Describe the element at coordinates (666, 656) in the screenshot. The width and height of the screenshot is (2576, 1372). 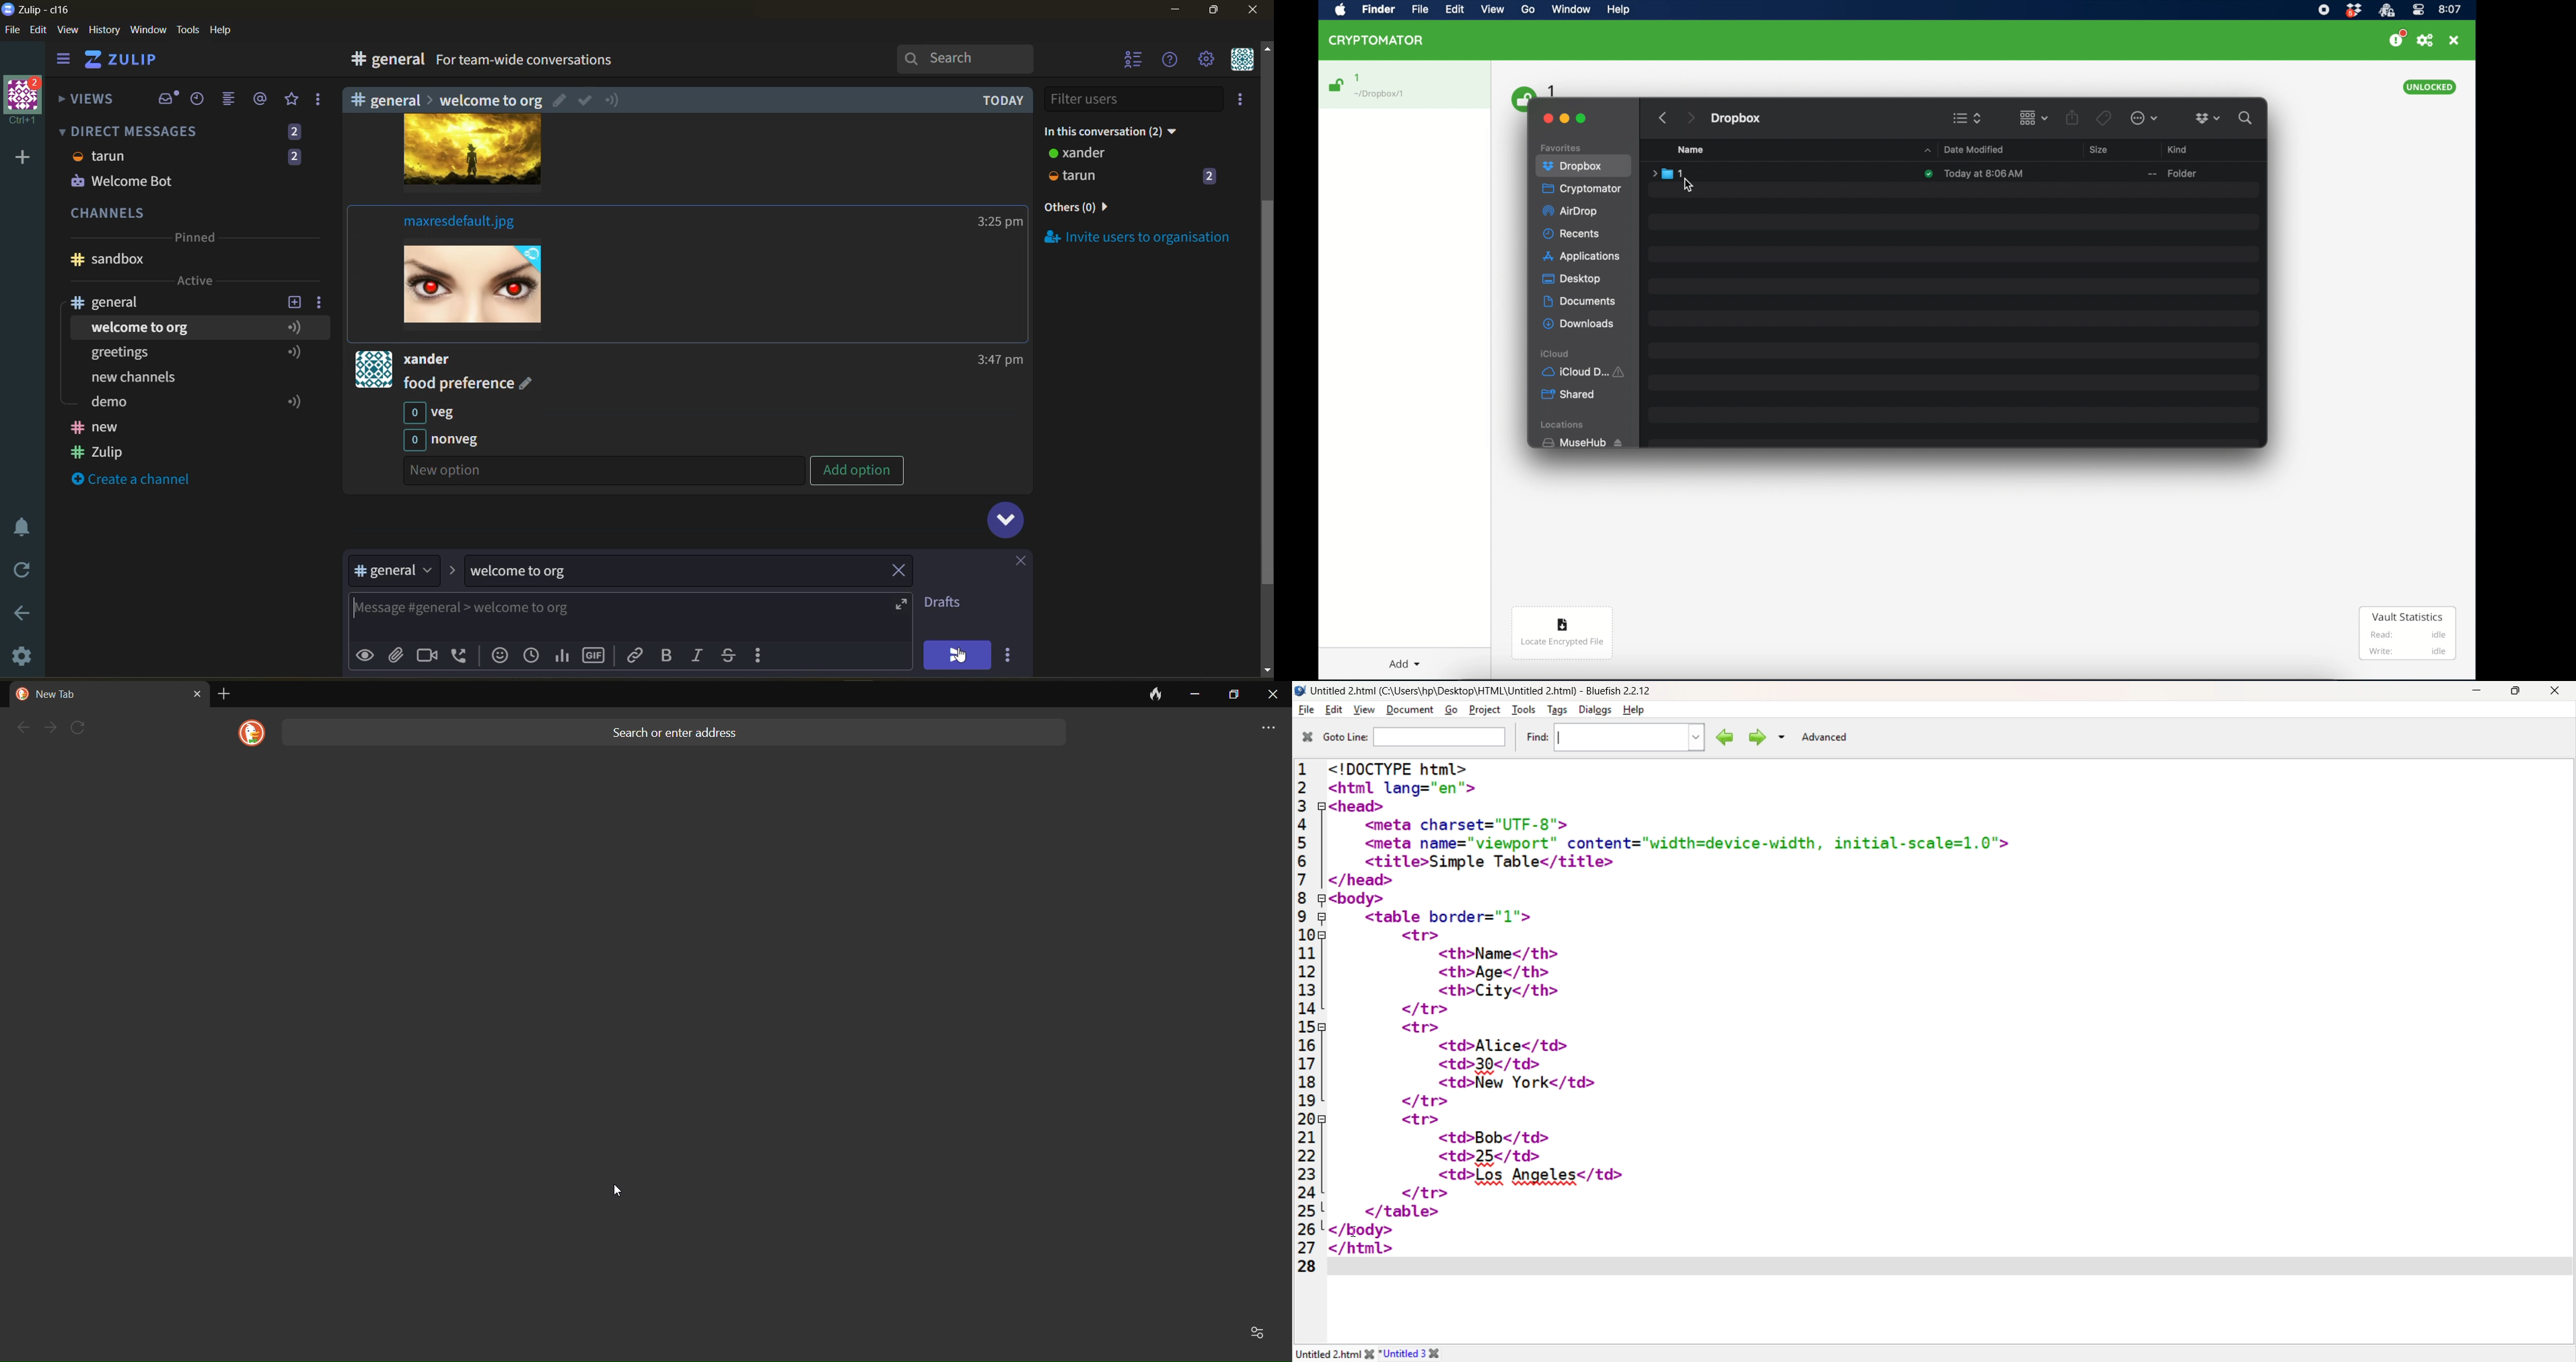
I see `bold` at that location.